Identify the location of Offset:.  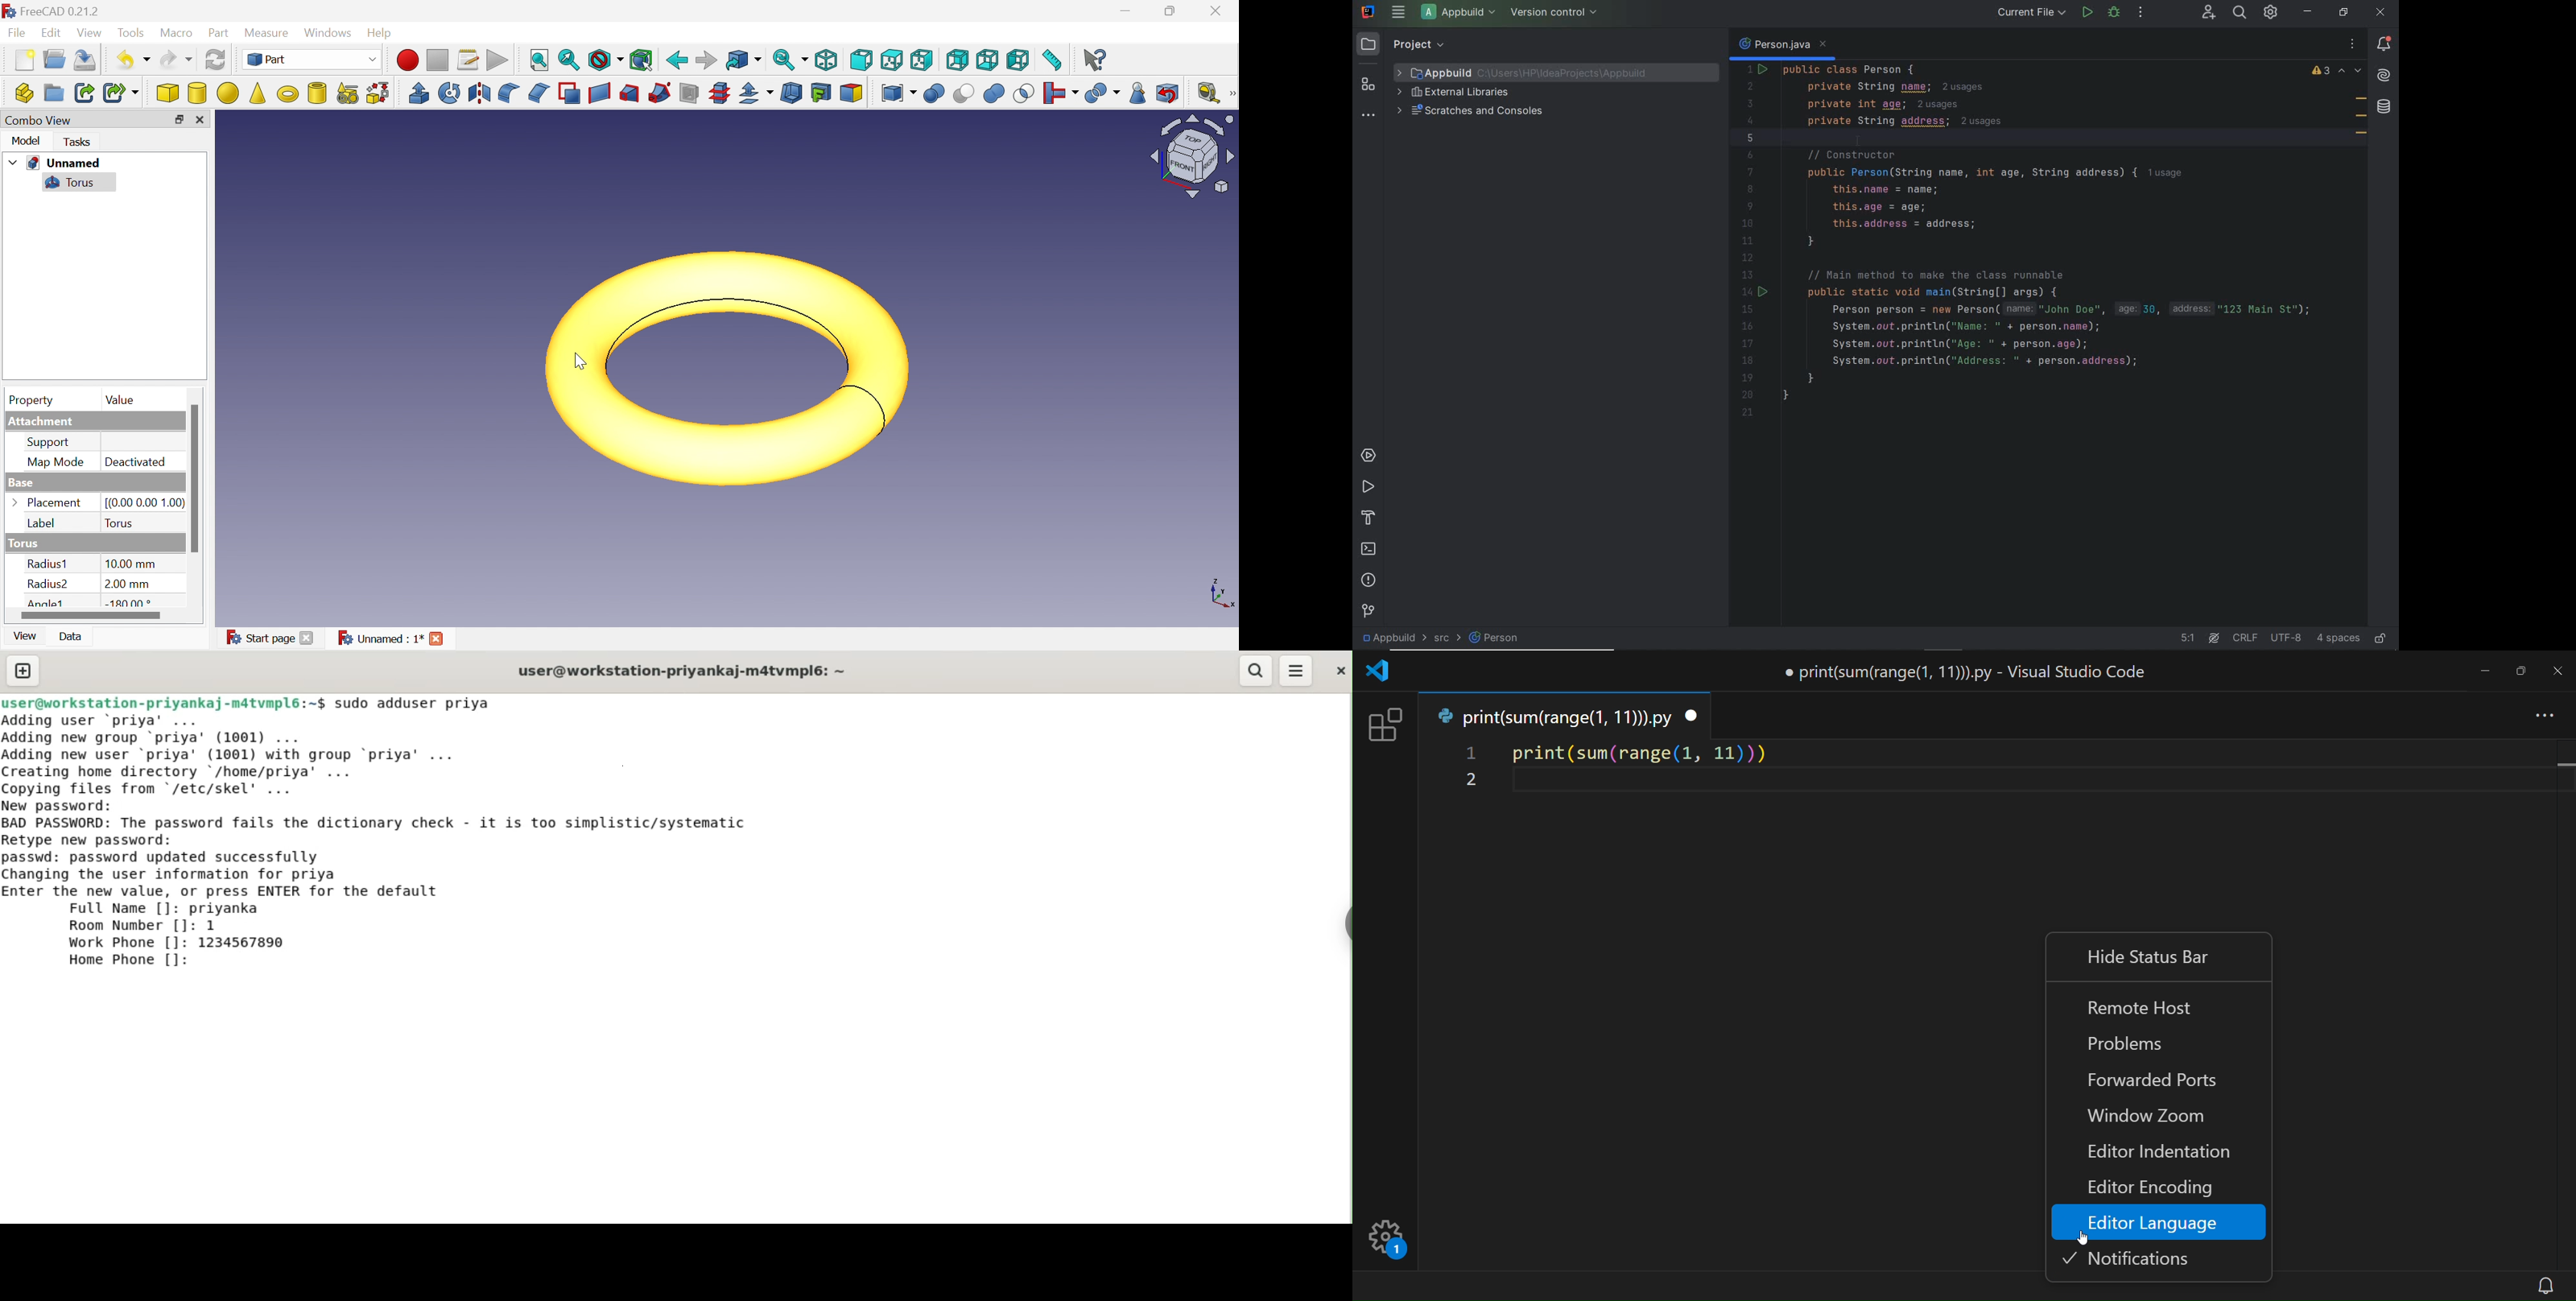
(757, 94).